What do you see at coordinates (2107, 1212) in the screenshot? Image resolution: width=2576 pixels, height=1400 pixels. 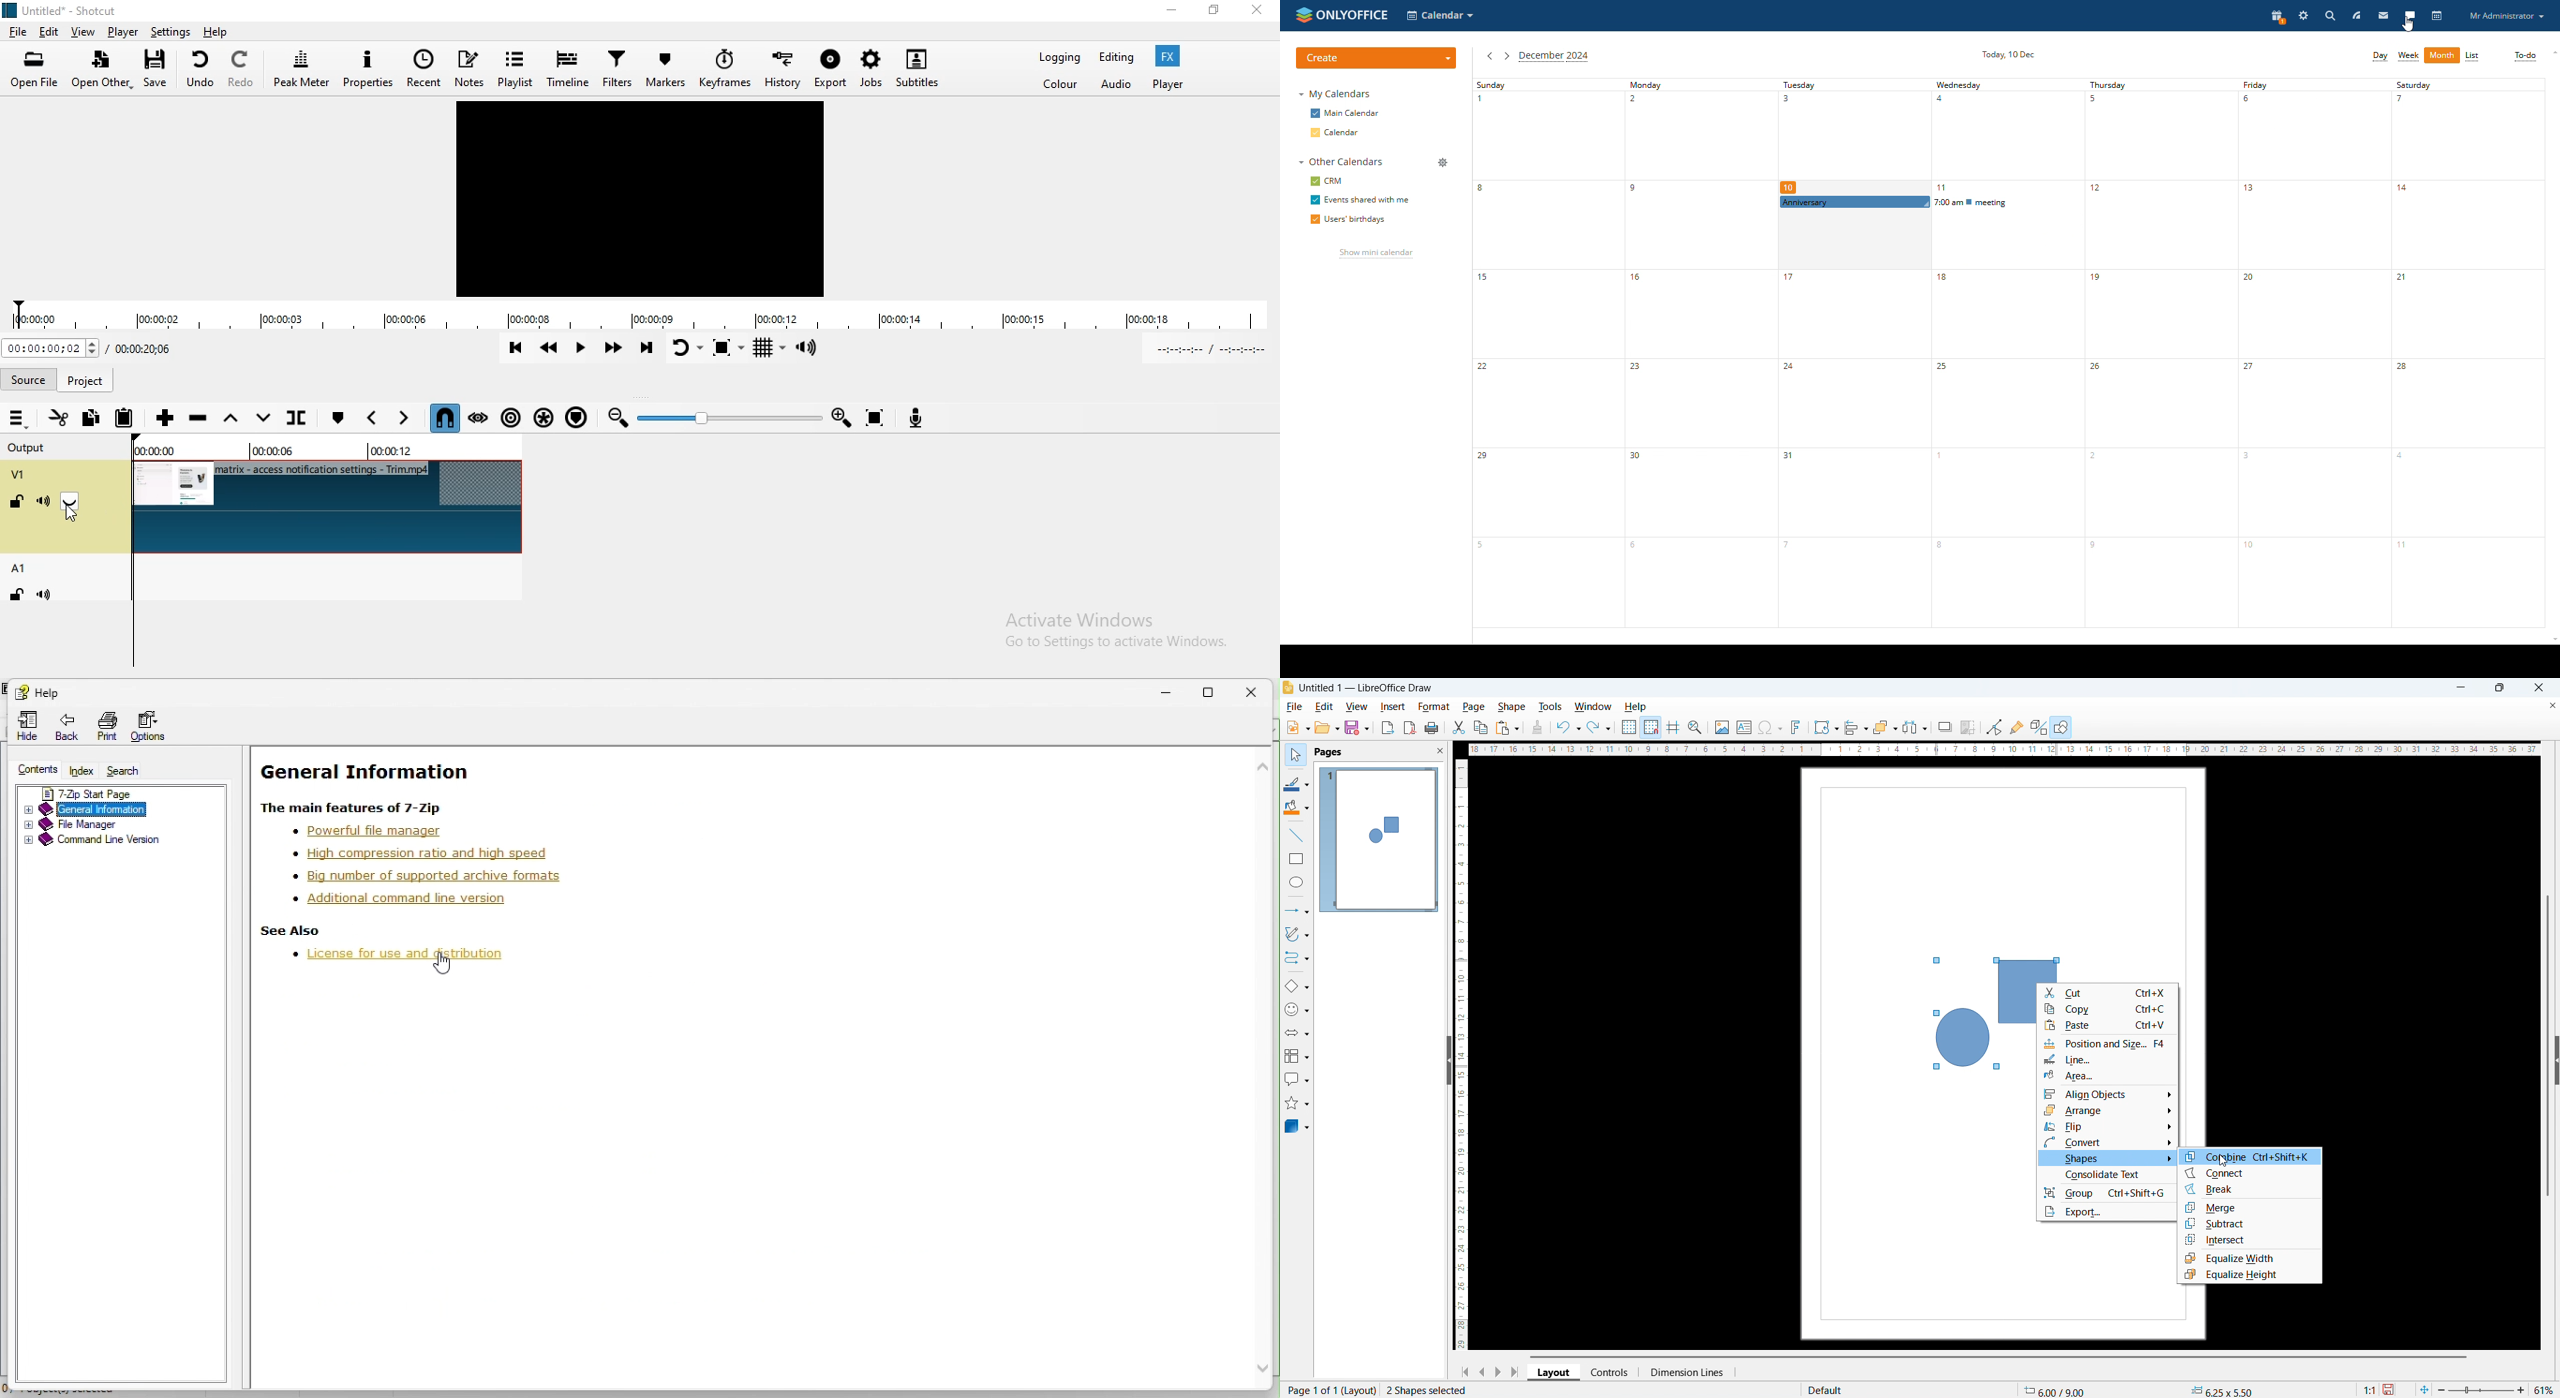 I see `export` at bounding box center [2107, 1212].